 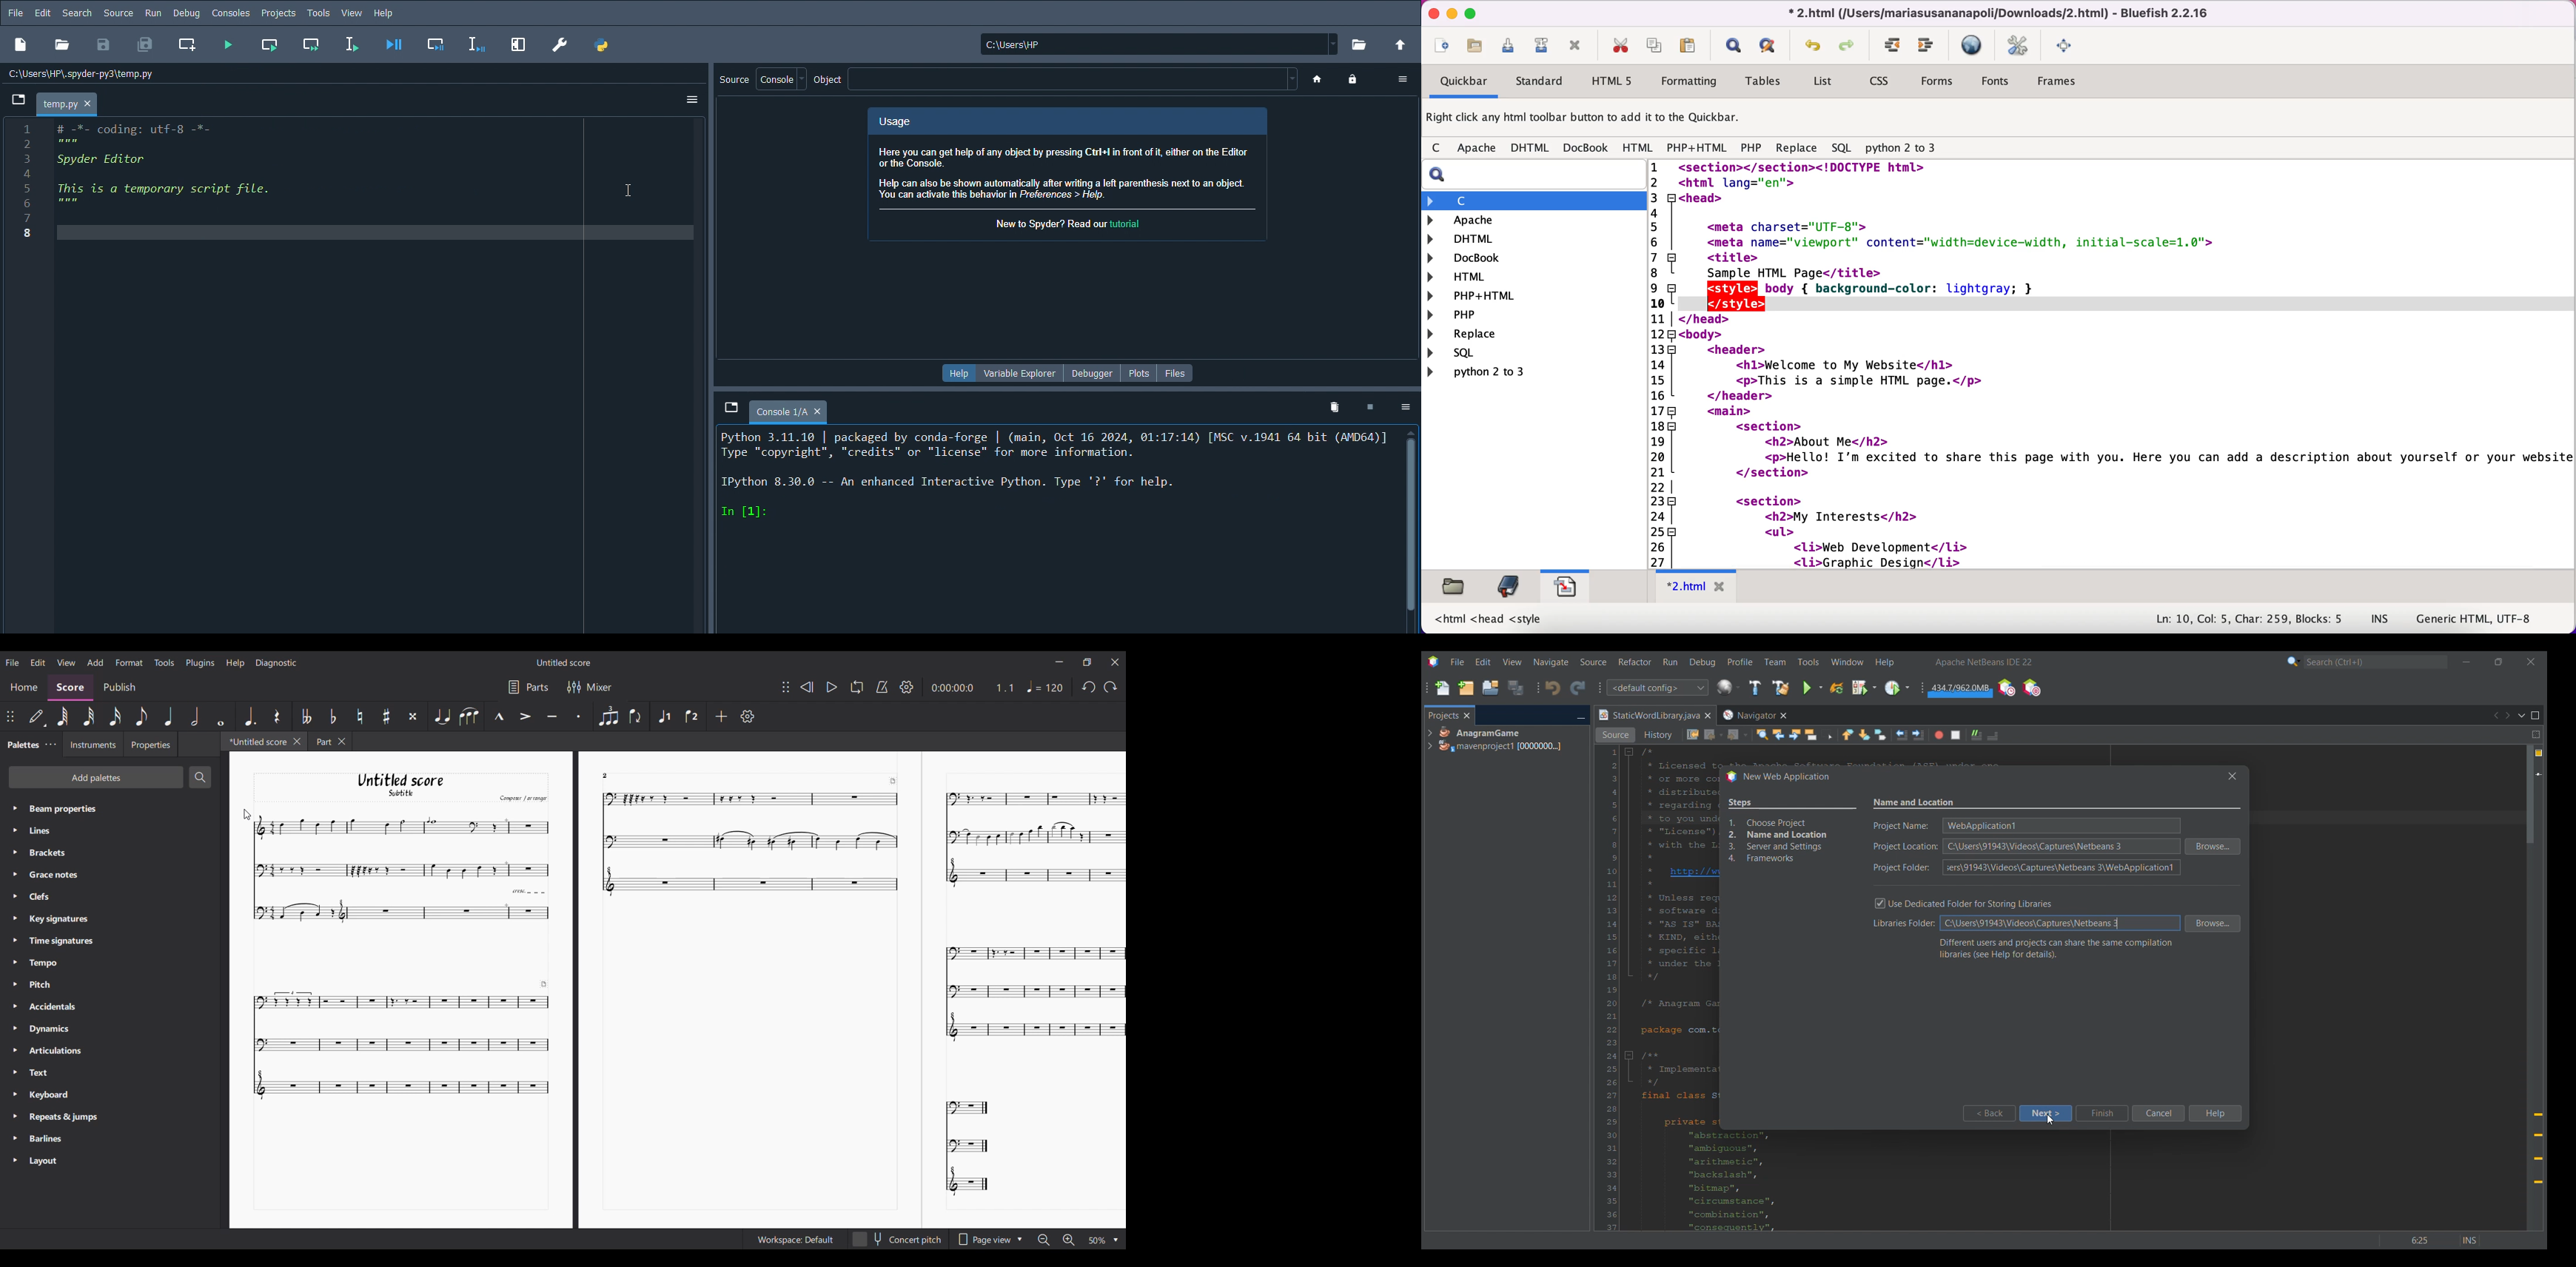 I want to click on Tools, so click(x=318, y=13).